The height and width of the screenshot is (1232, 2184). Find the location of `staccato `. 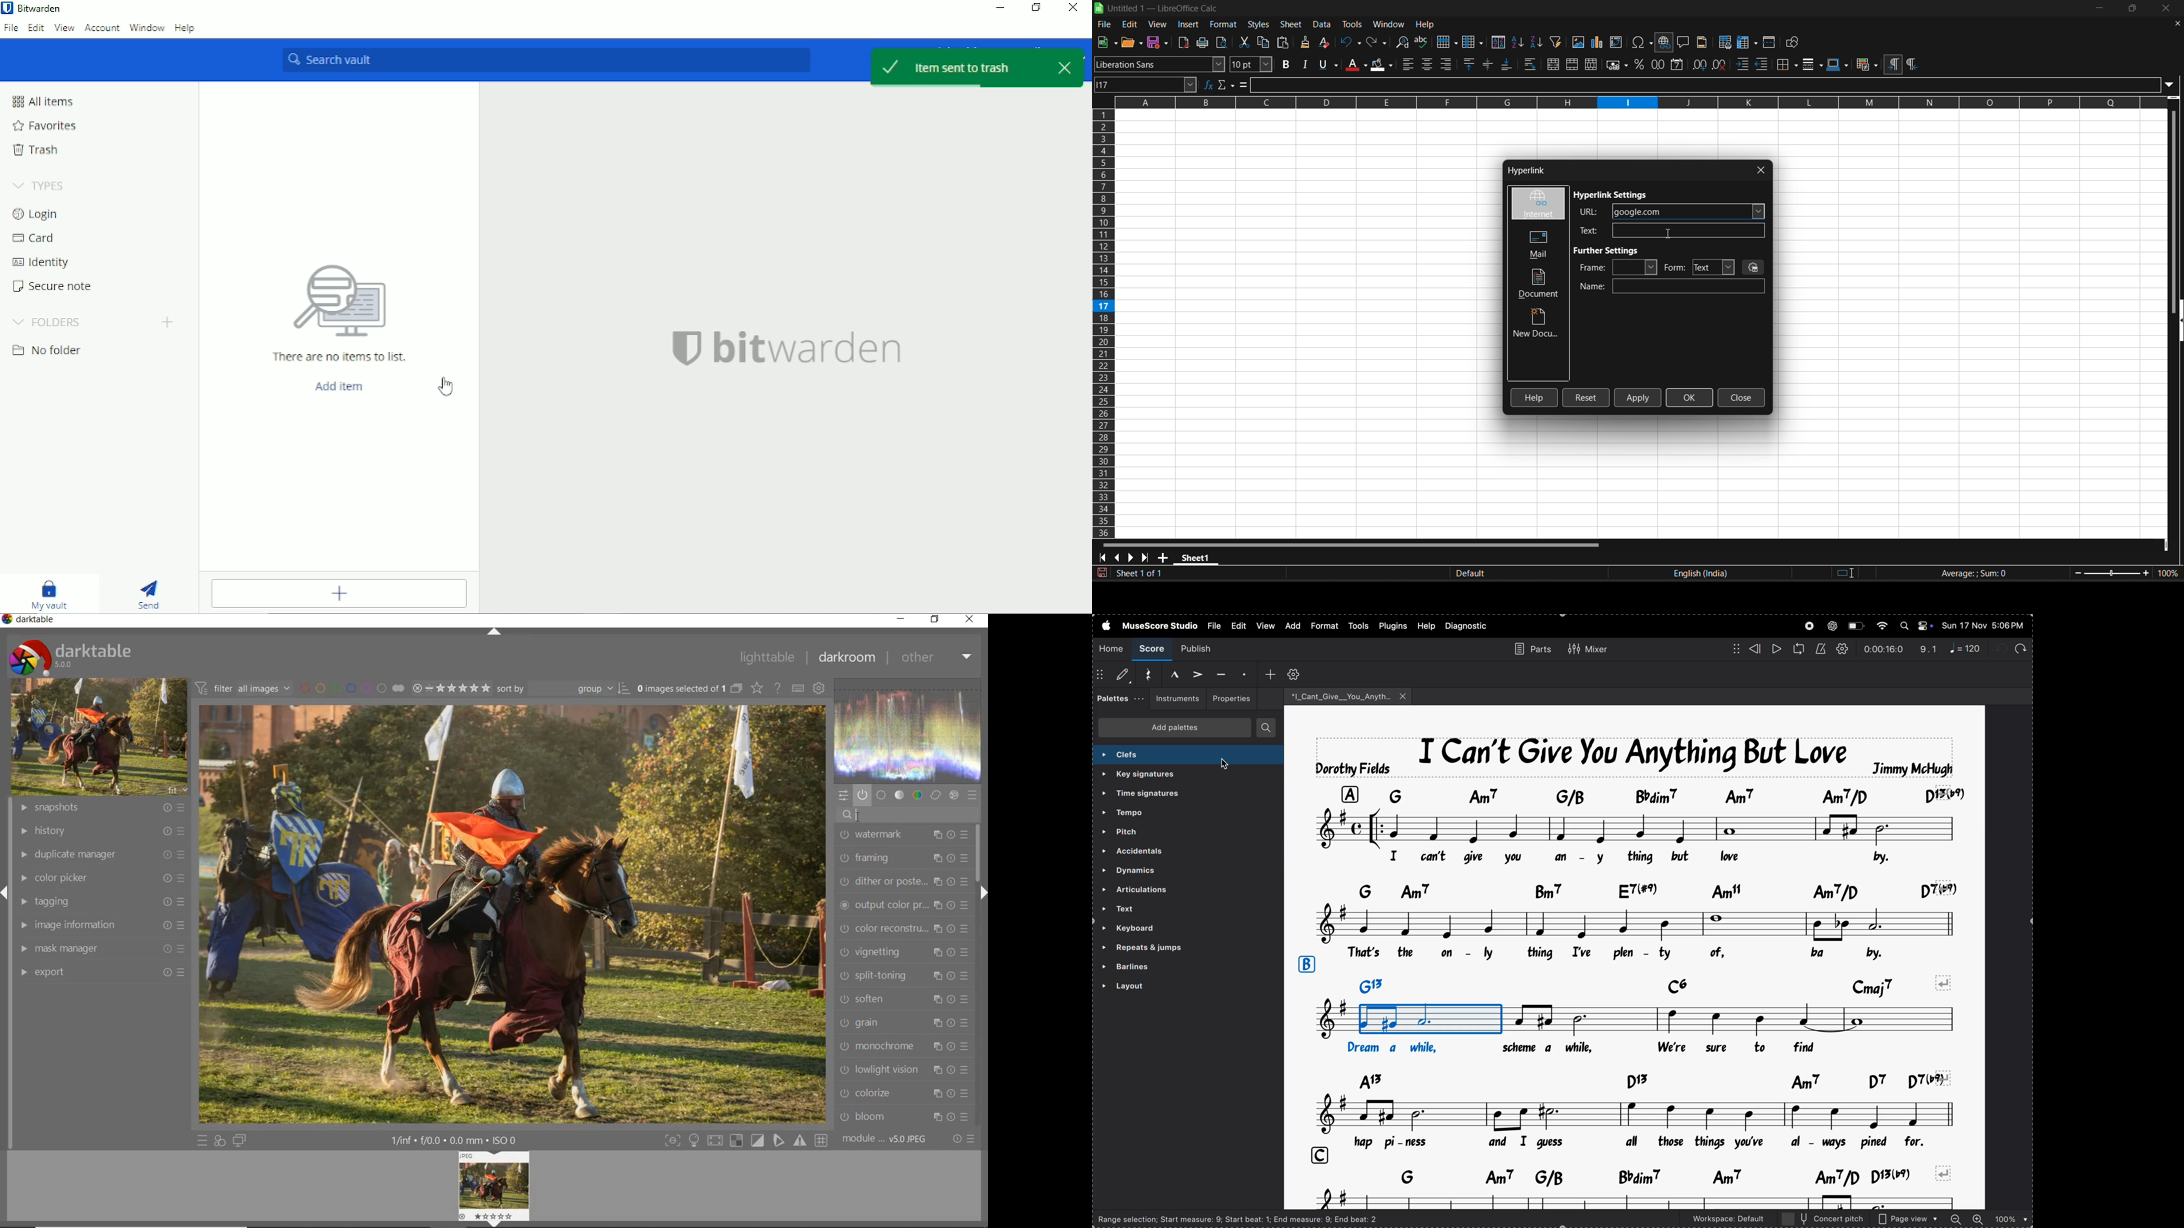

staccato  is located at coordinates (1243, 673).